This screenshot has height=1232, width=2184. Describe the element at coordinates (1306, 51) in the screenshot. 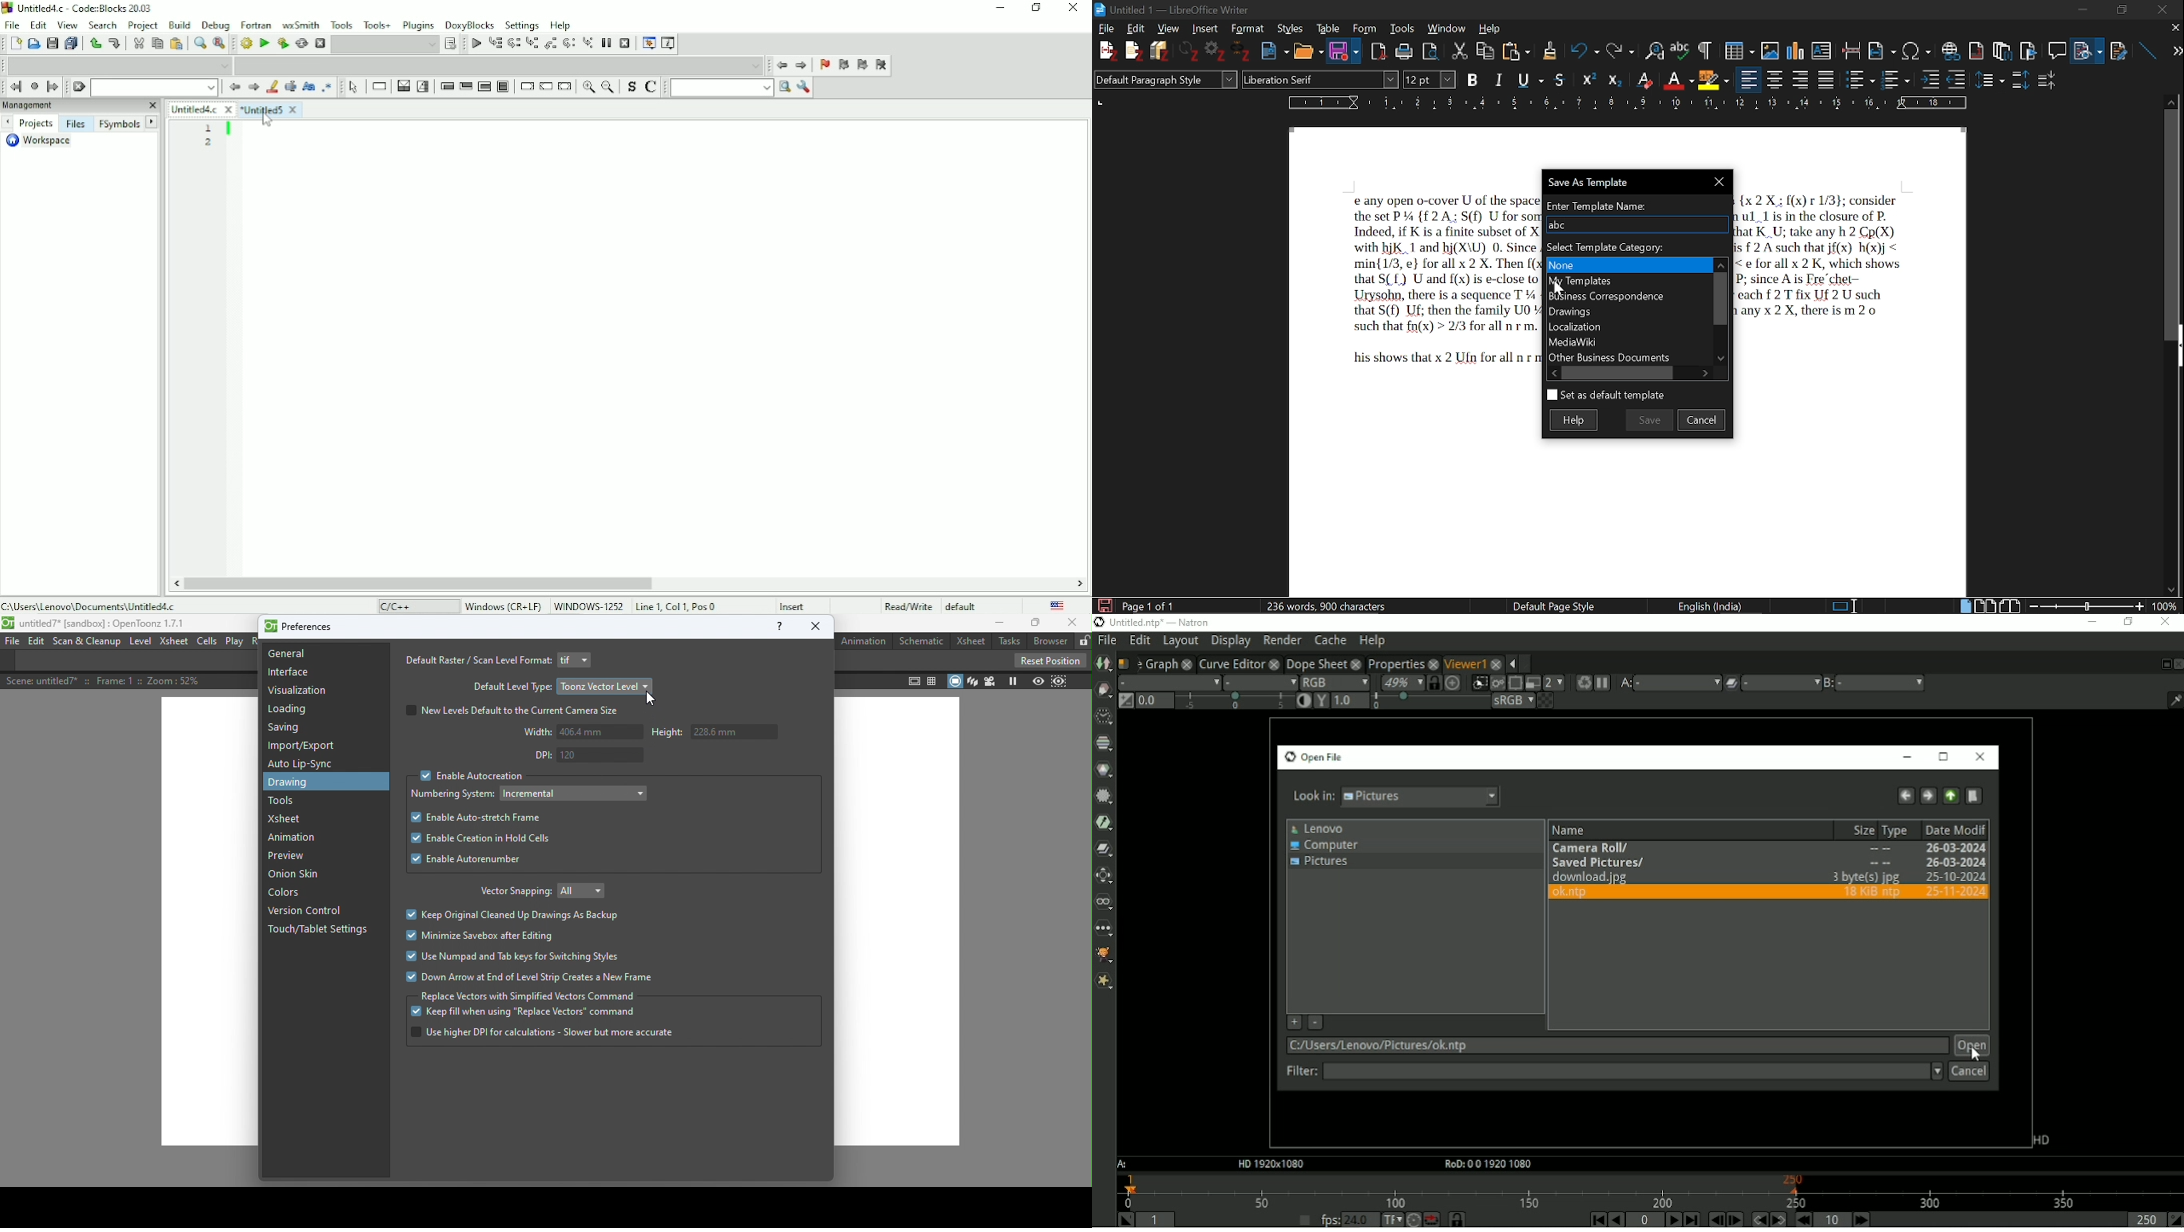

I see `Open` at that location.